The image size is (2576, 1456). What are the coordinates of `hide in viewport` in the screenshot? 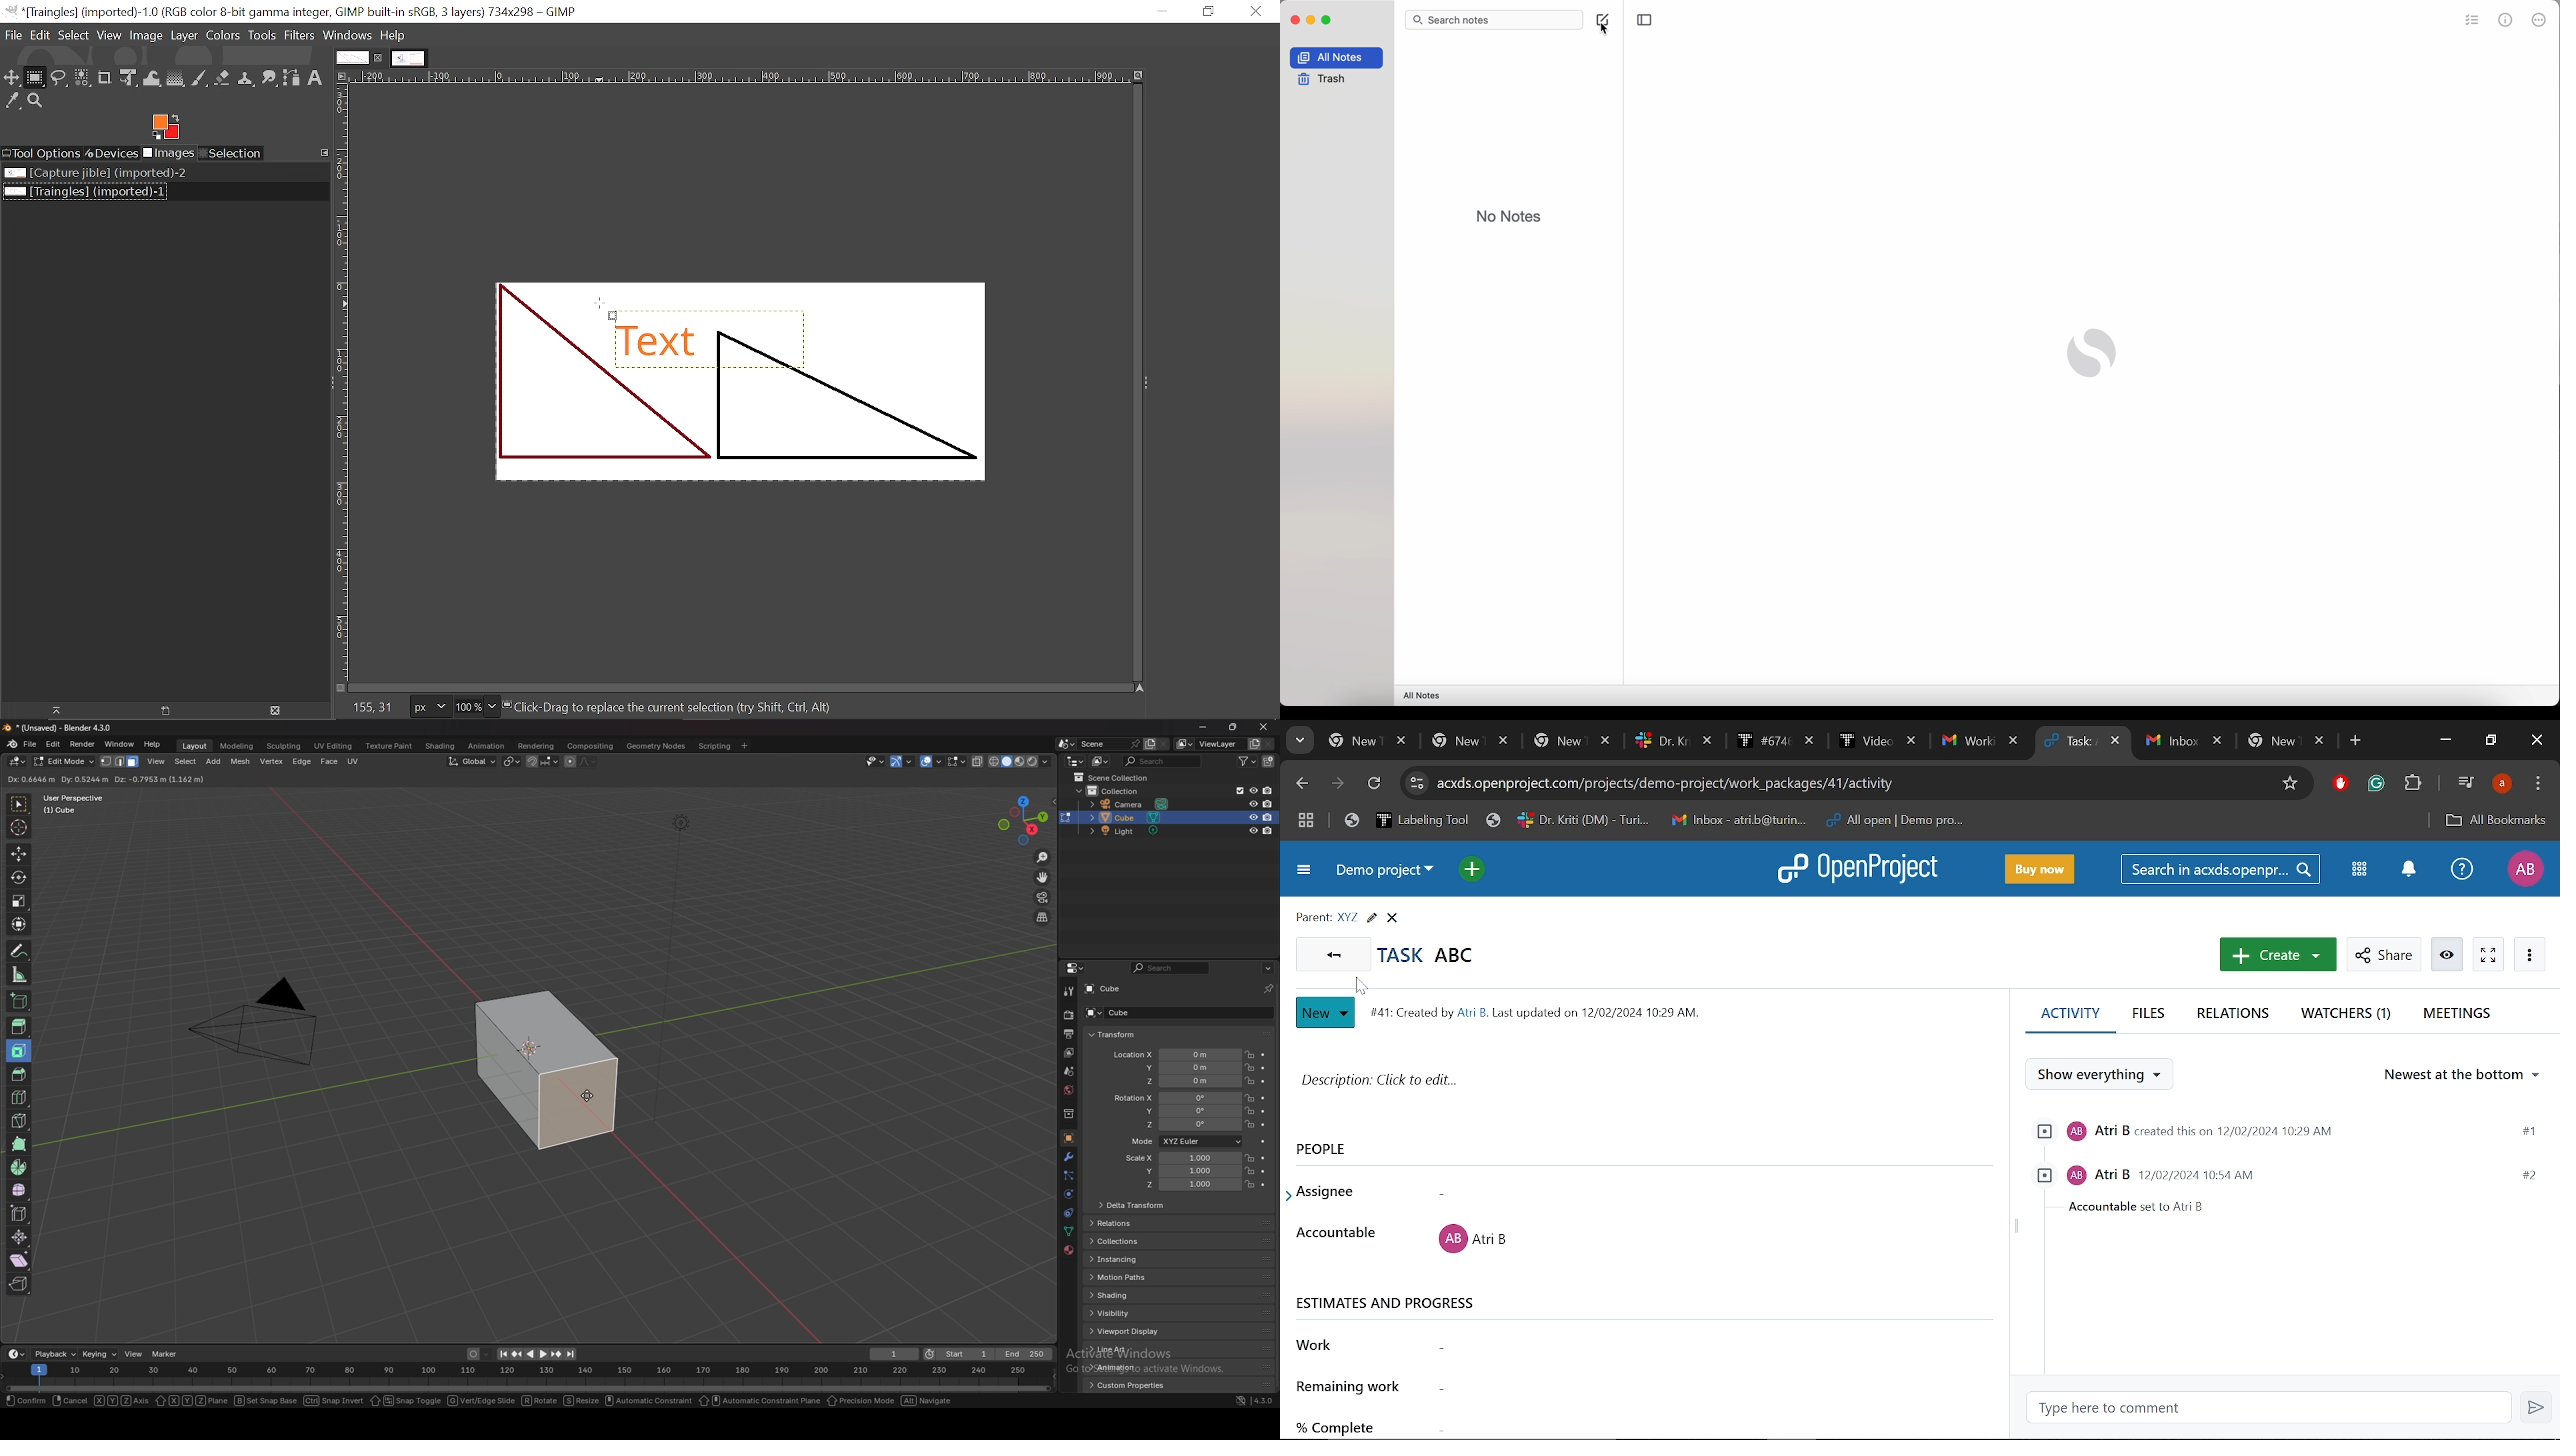 It's located at (1253, 831).